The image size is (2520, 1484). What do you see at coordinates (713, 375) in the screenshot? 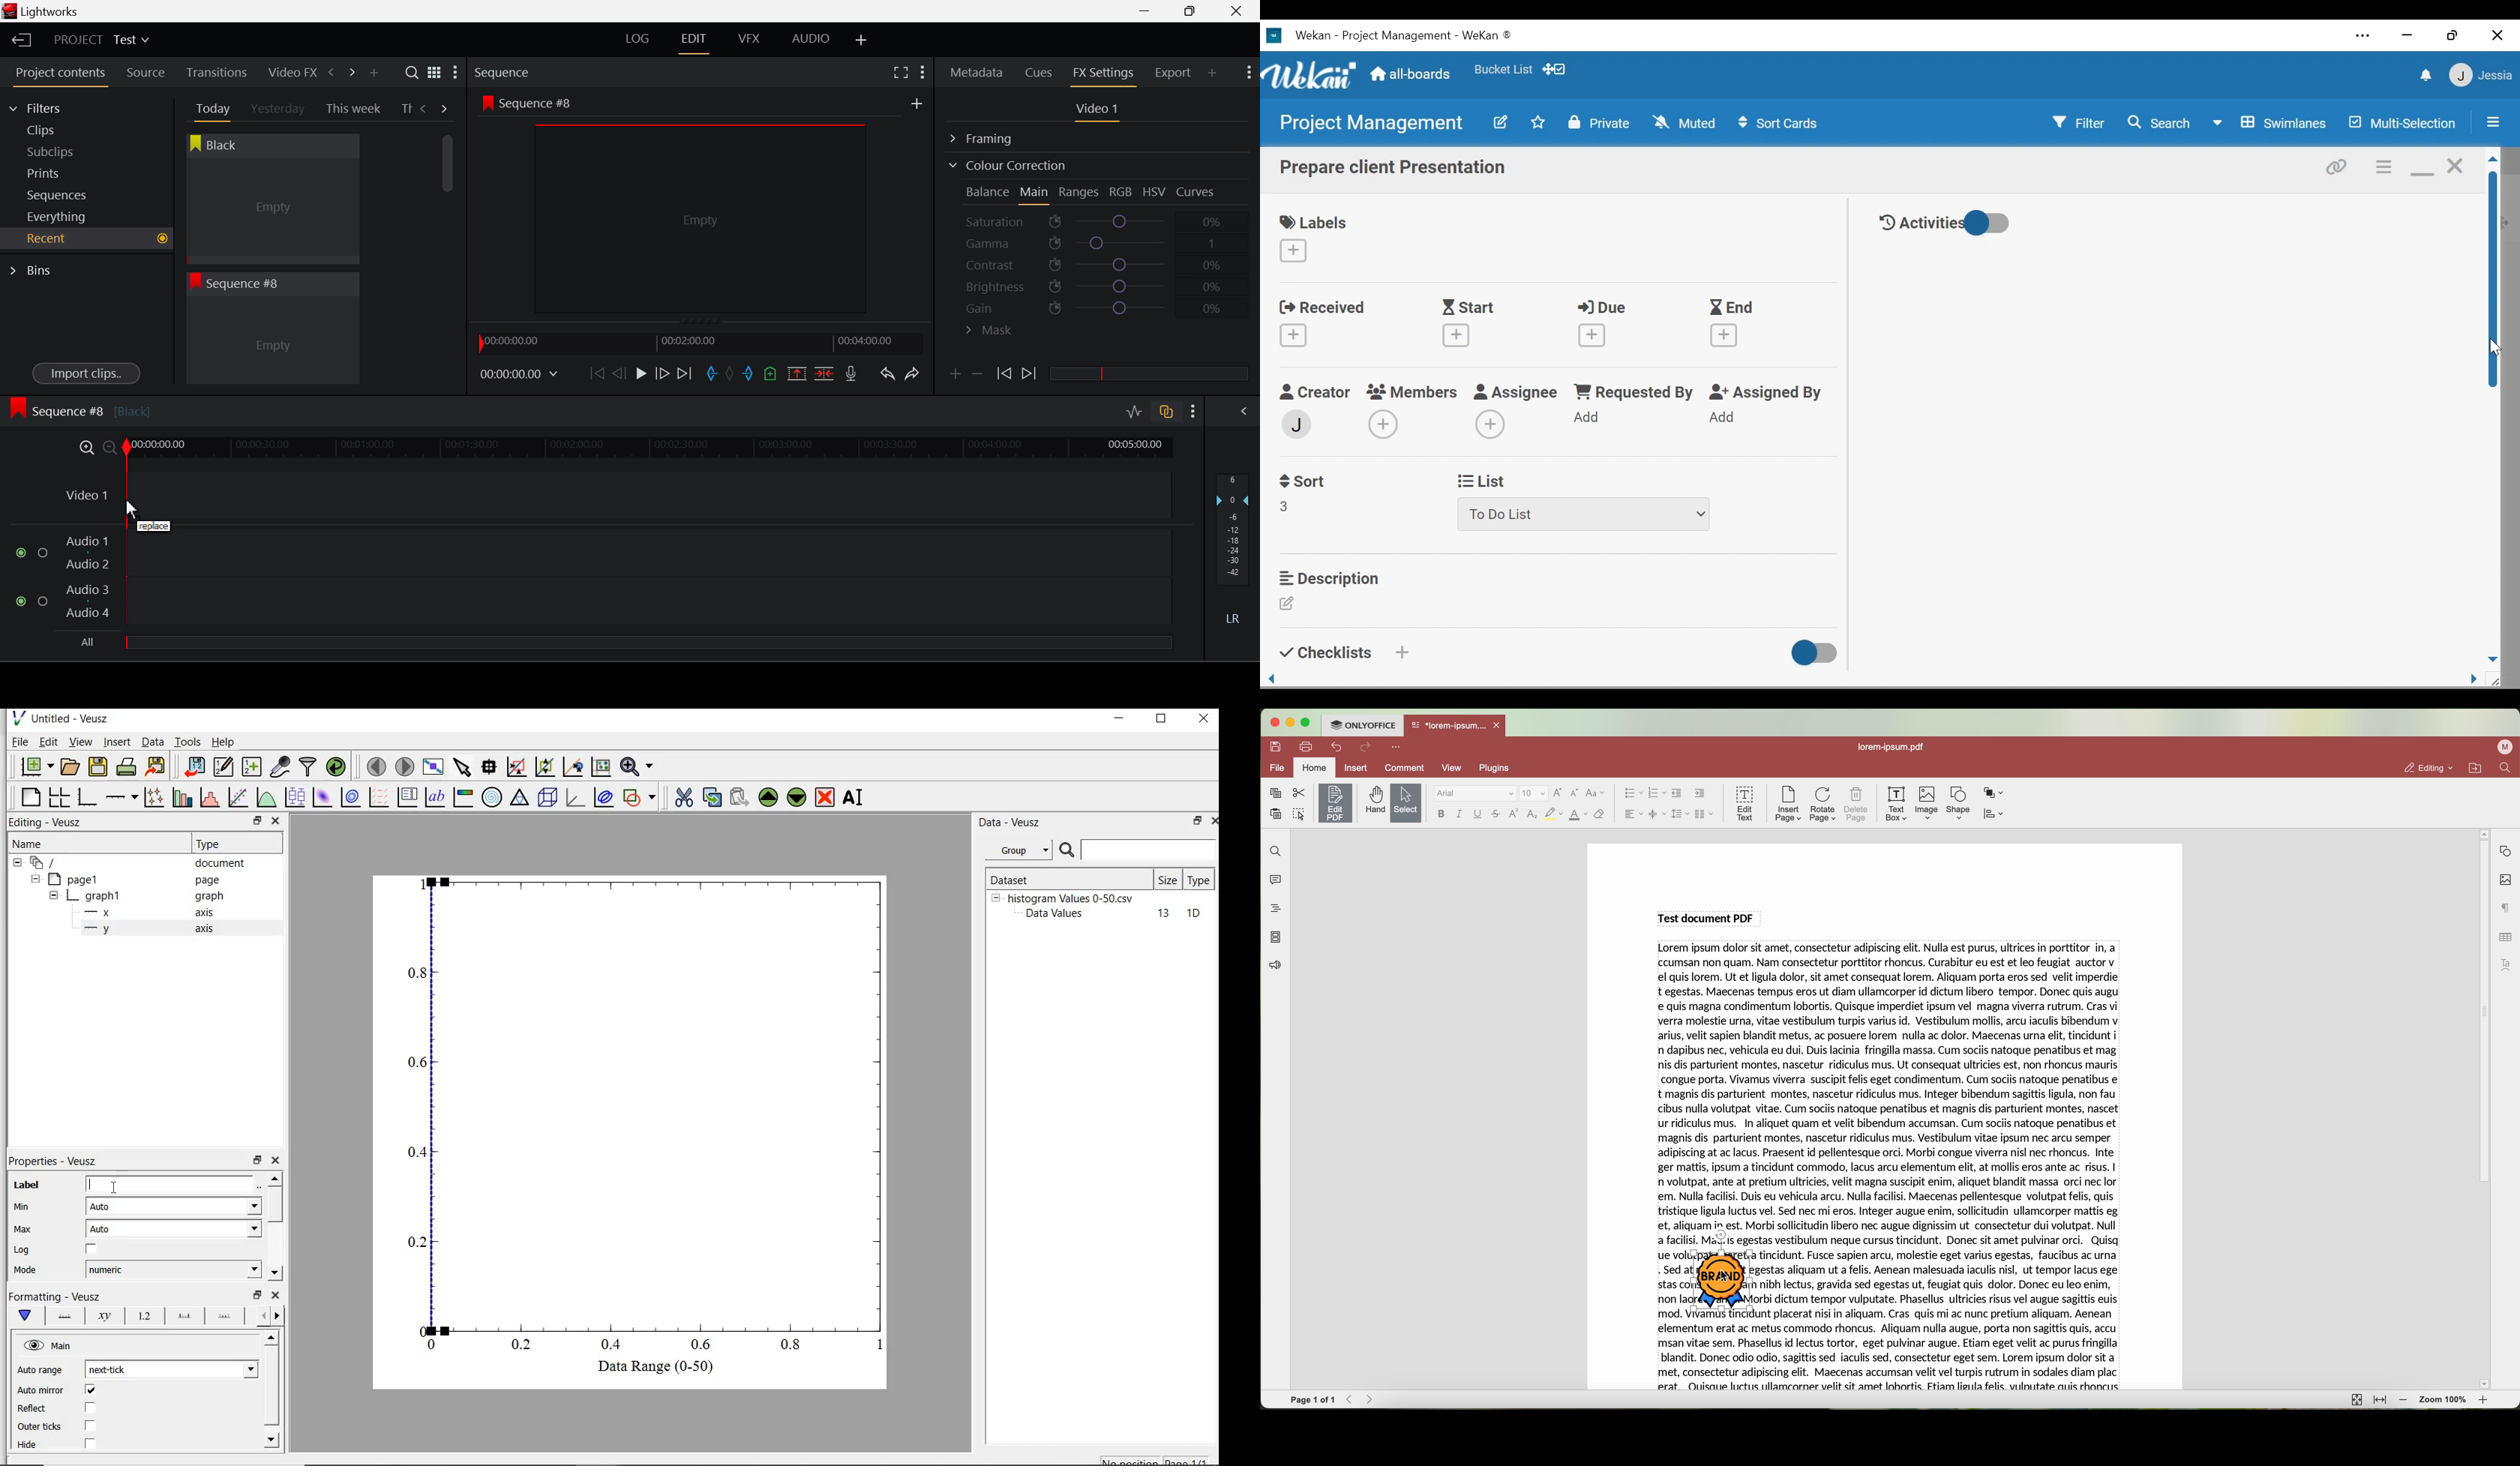
I see `Mark In` at bounding box center [713, 375].